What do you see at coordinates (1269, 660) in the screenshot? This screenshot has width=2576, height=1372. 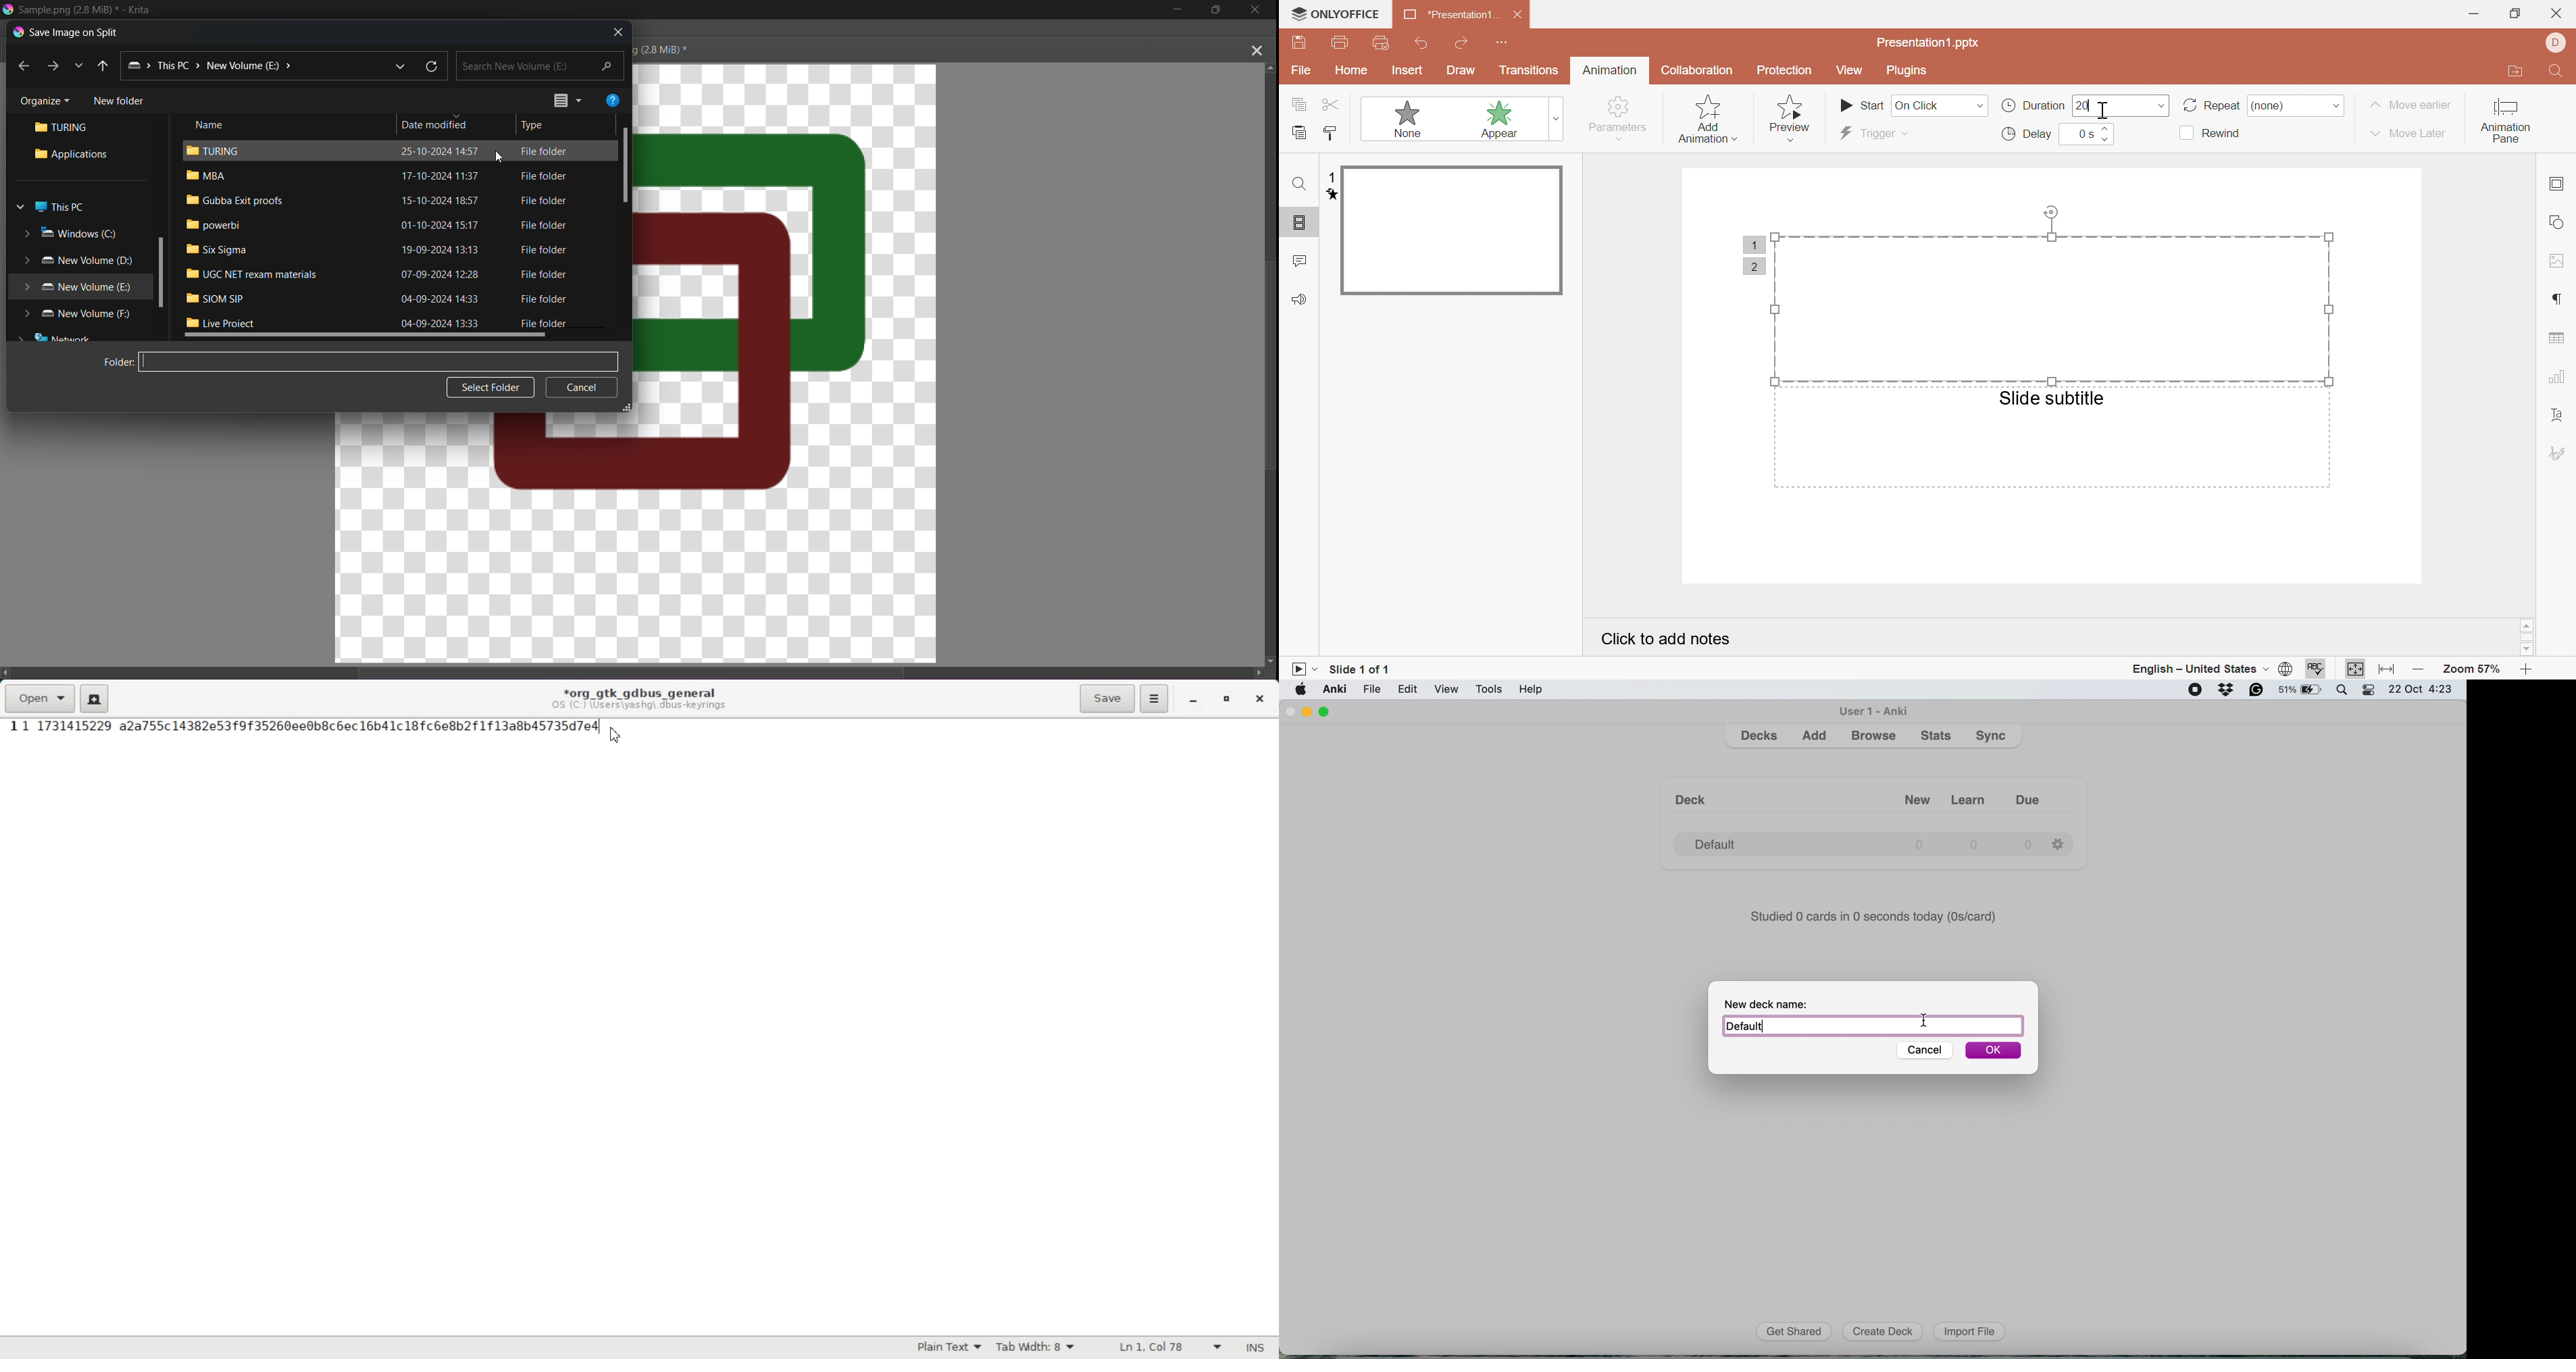 I see `Scroll Down` at bounding box center [1269, 660].